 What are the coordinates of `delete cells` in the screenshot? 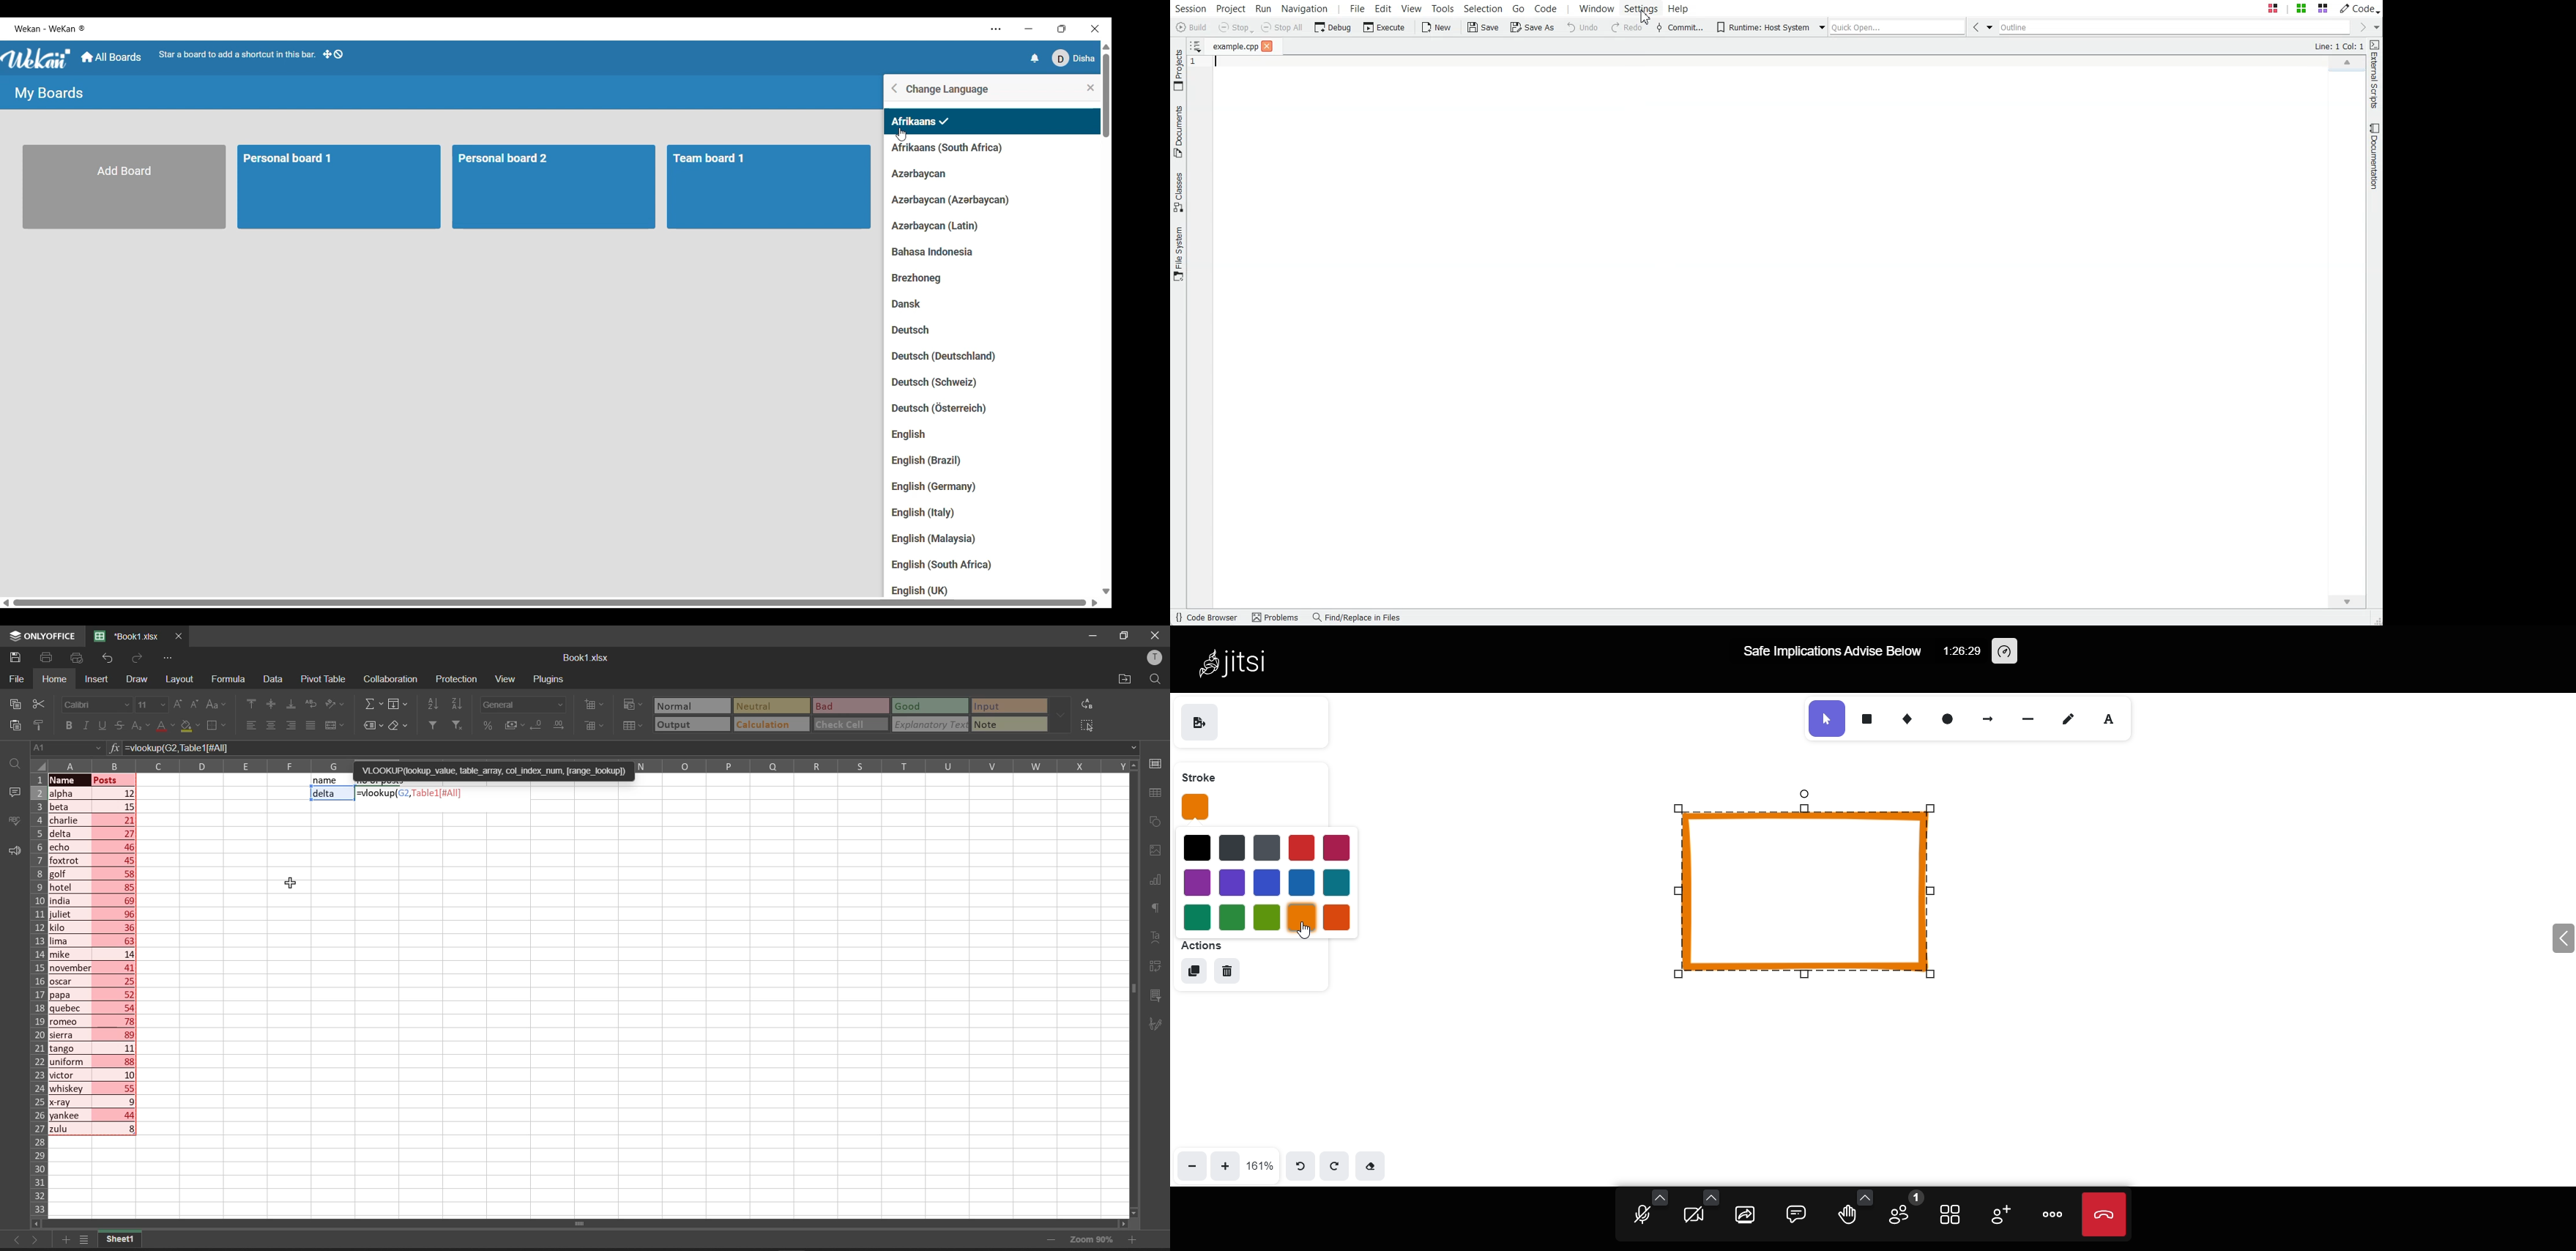 It's located at (592, 725).